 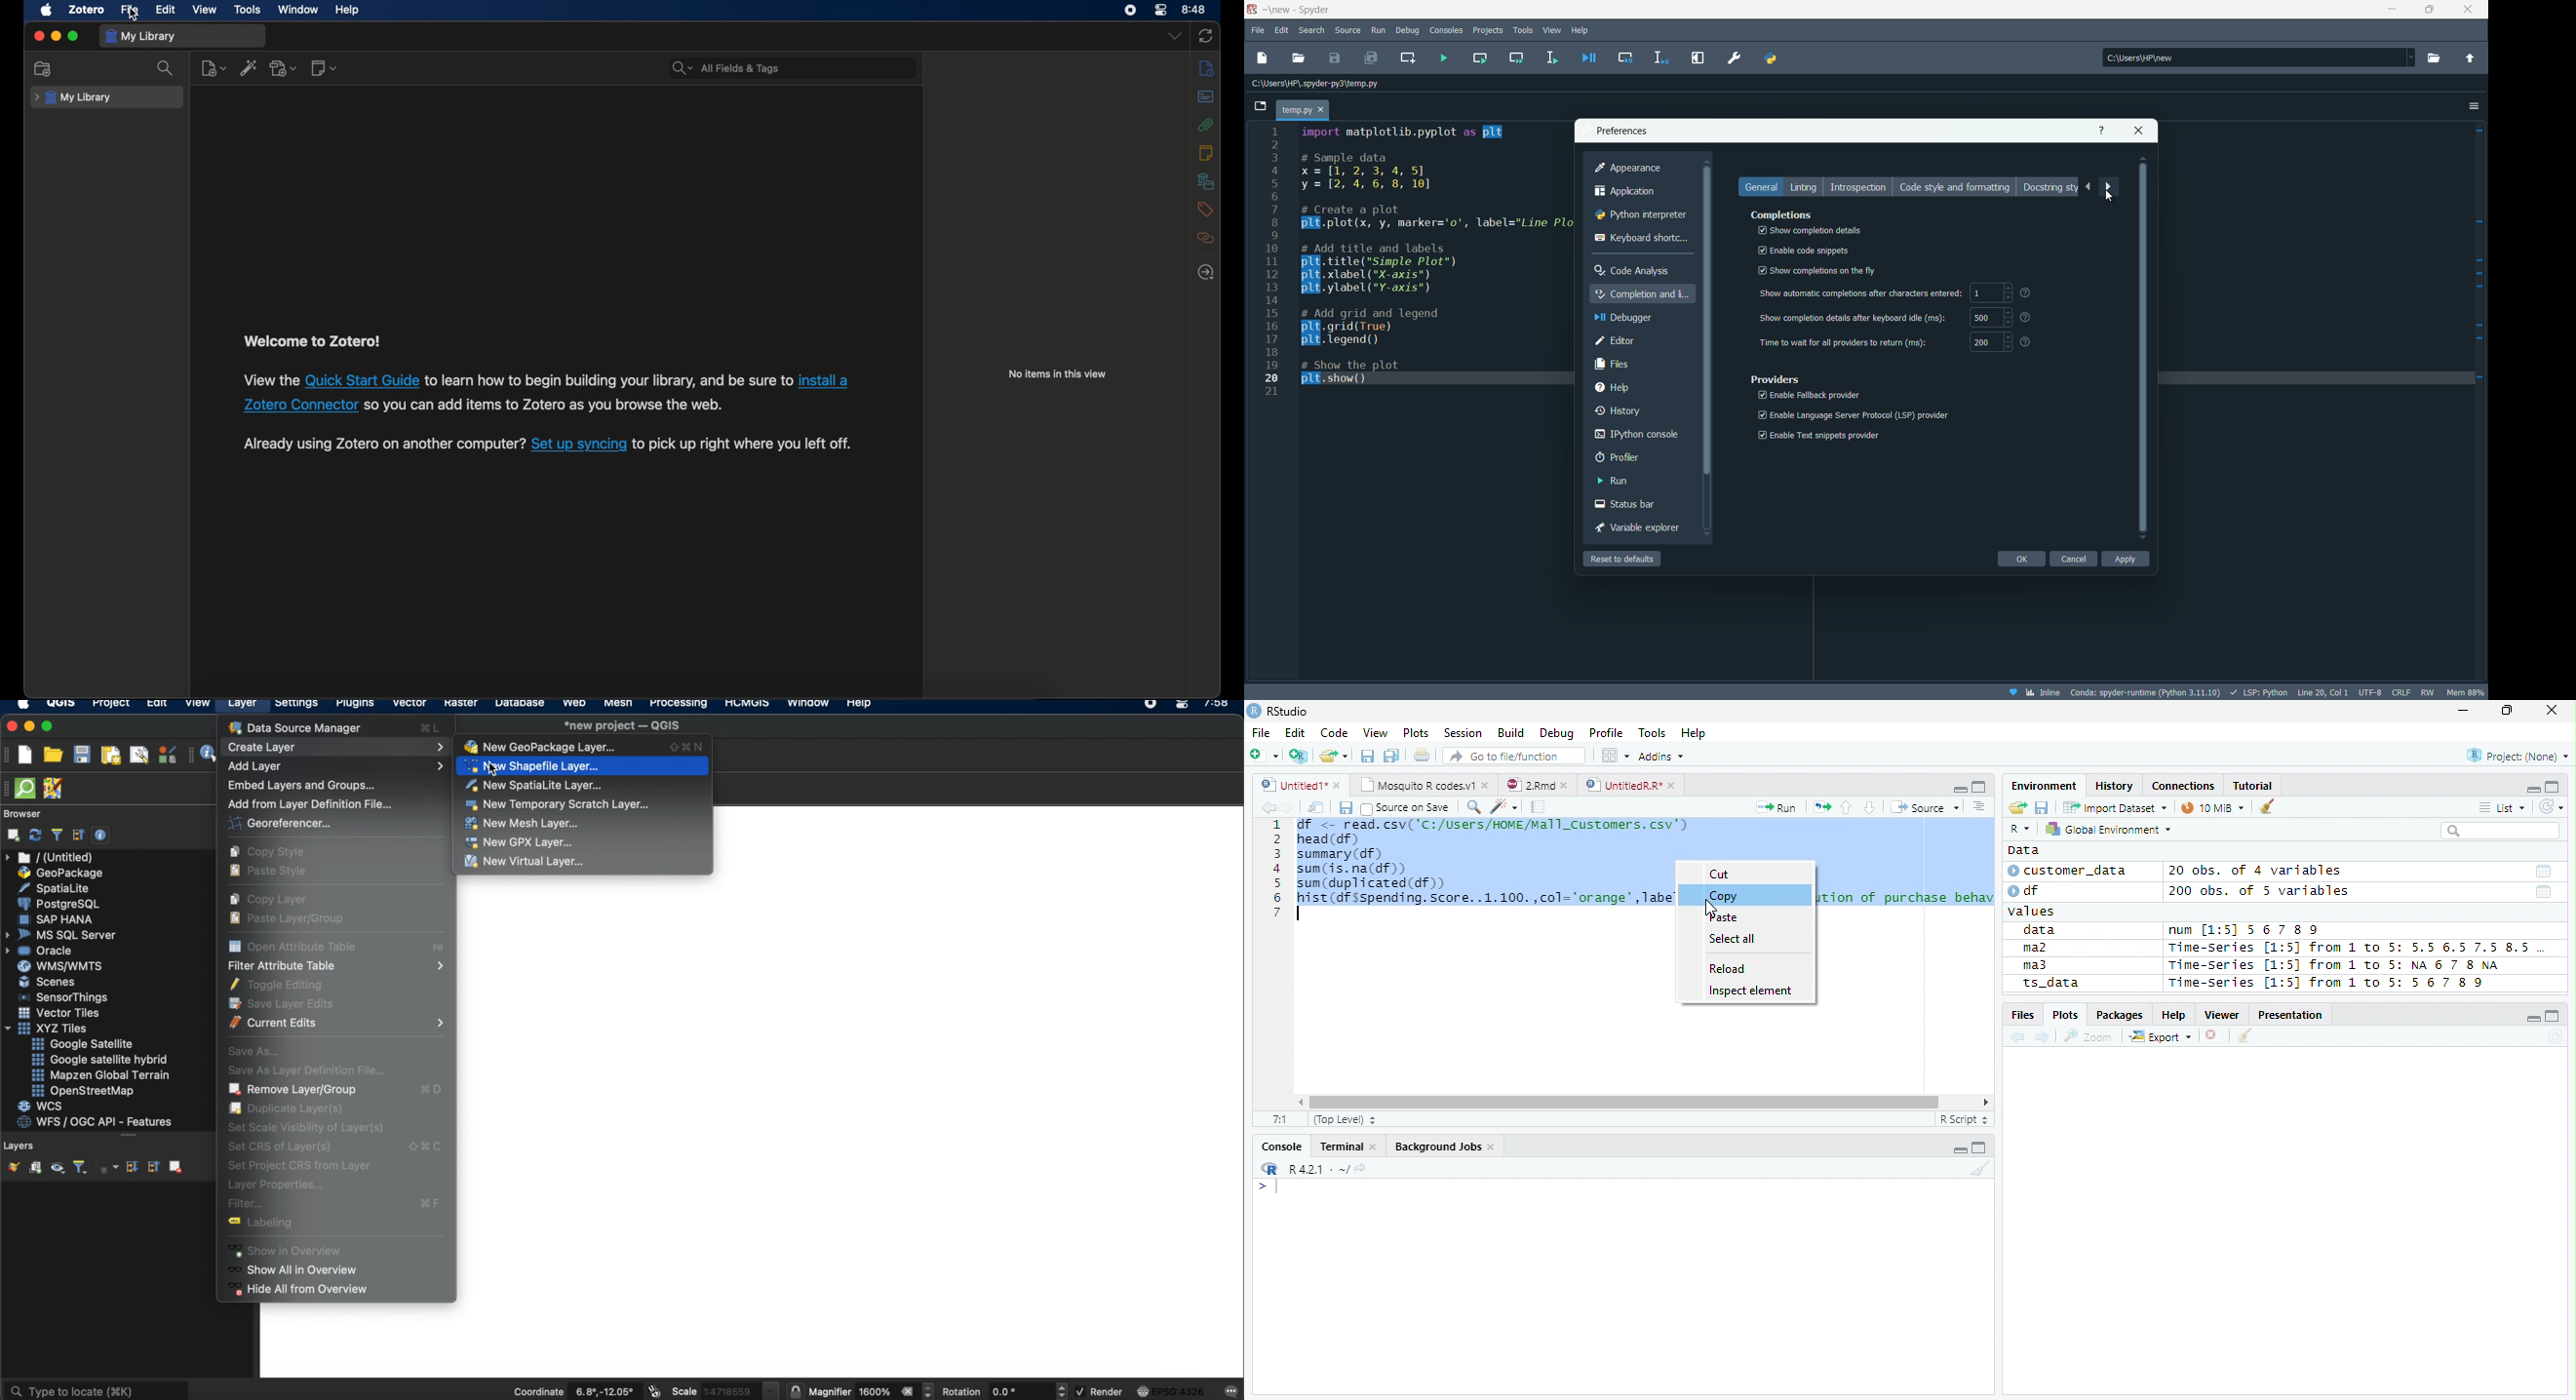 I want to click on increment and decremnt button, so click(x=2008, y=318).